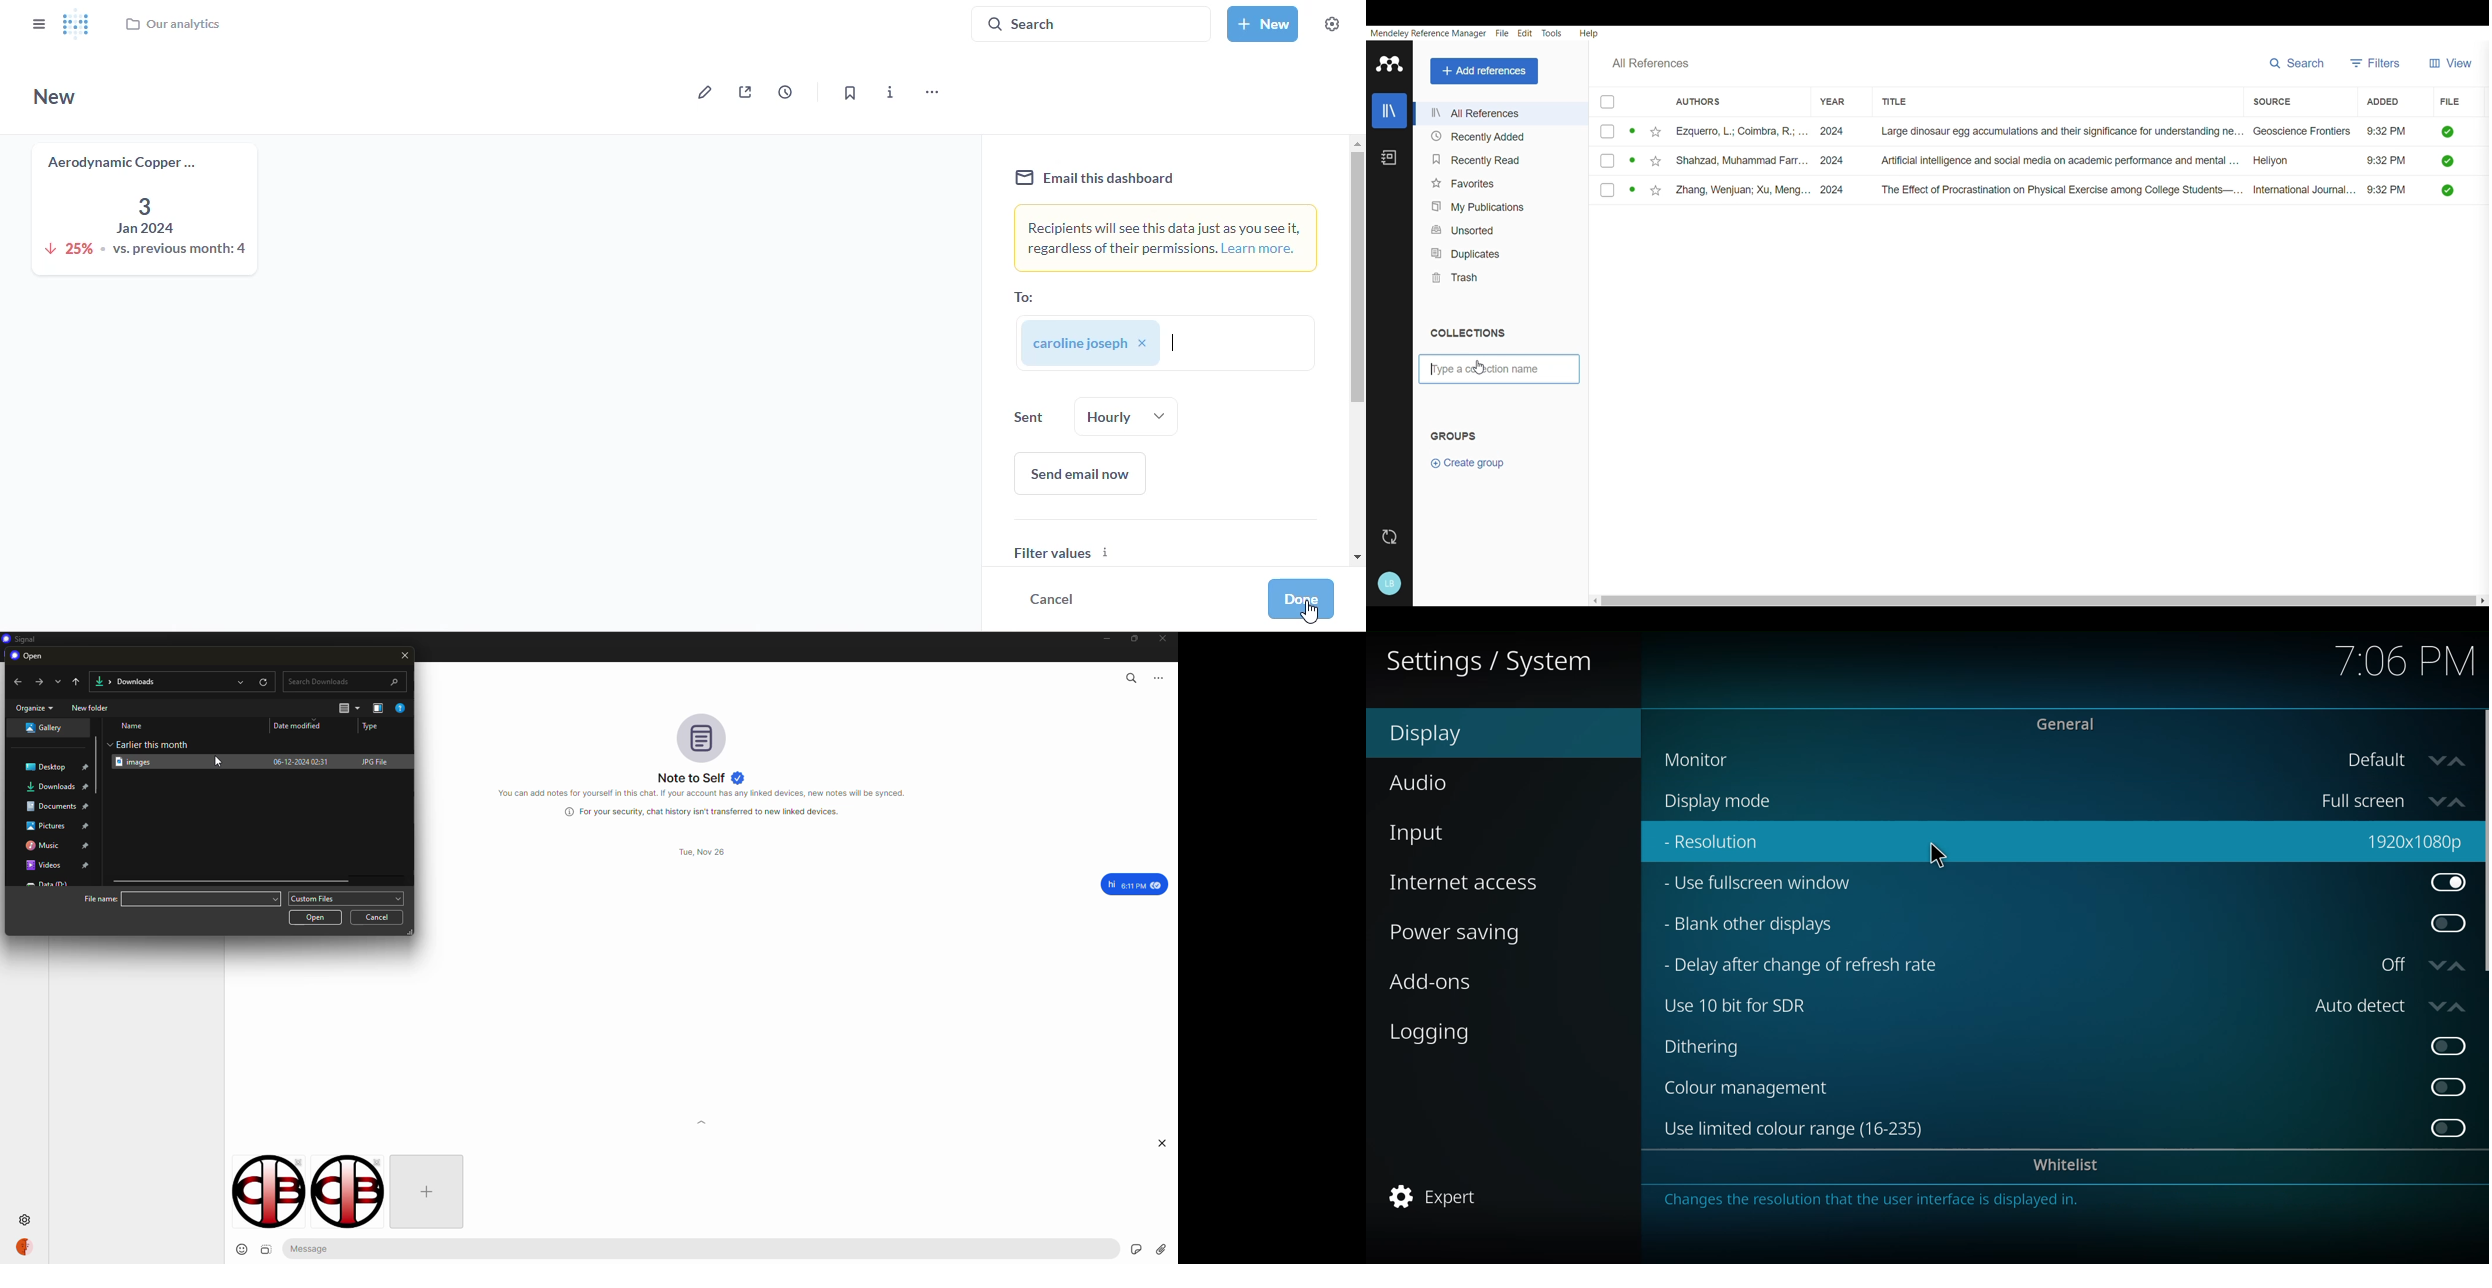 Image resolution: width=2492 pixels, height=1288 pixels. What do you see at coordinates (1263, 23) in the screenshot?
I see `new` at bounding box center [1263, 23].